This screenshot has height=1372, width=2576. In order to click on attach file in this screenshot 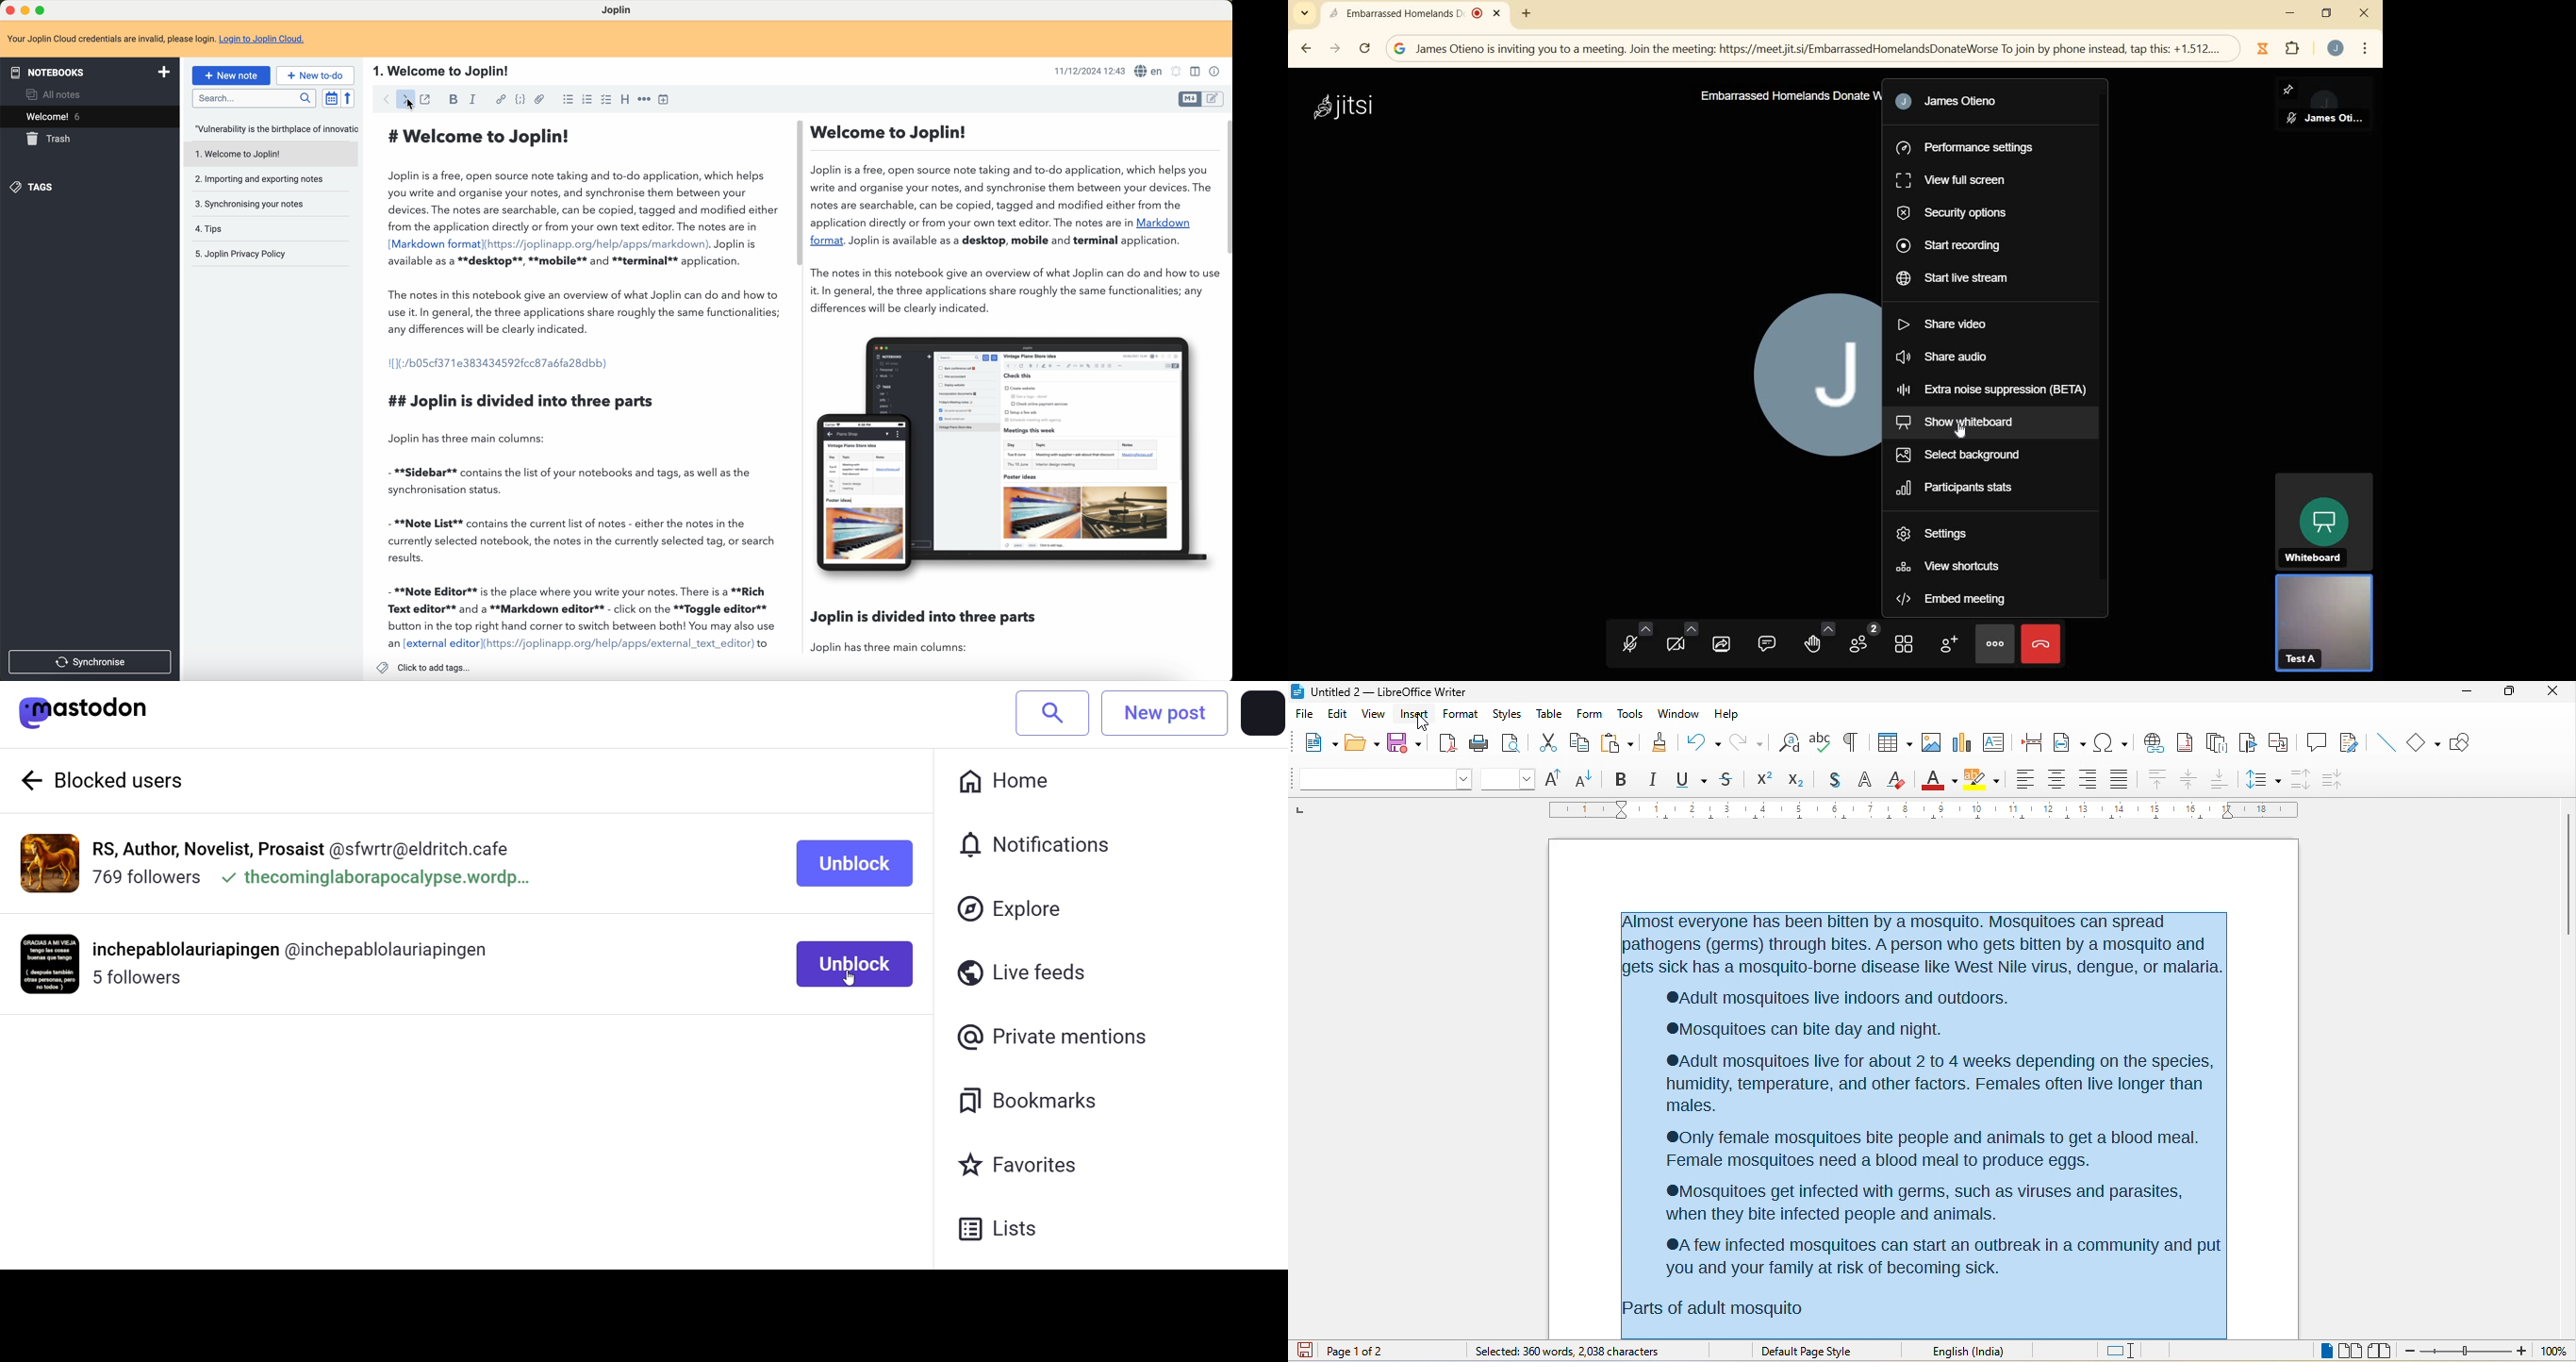, I will do `click(541, 100)`.